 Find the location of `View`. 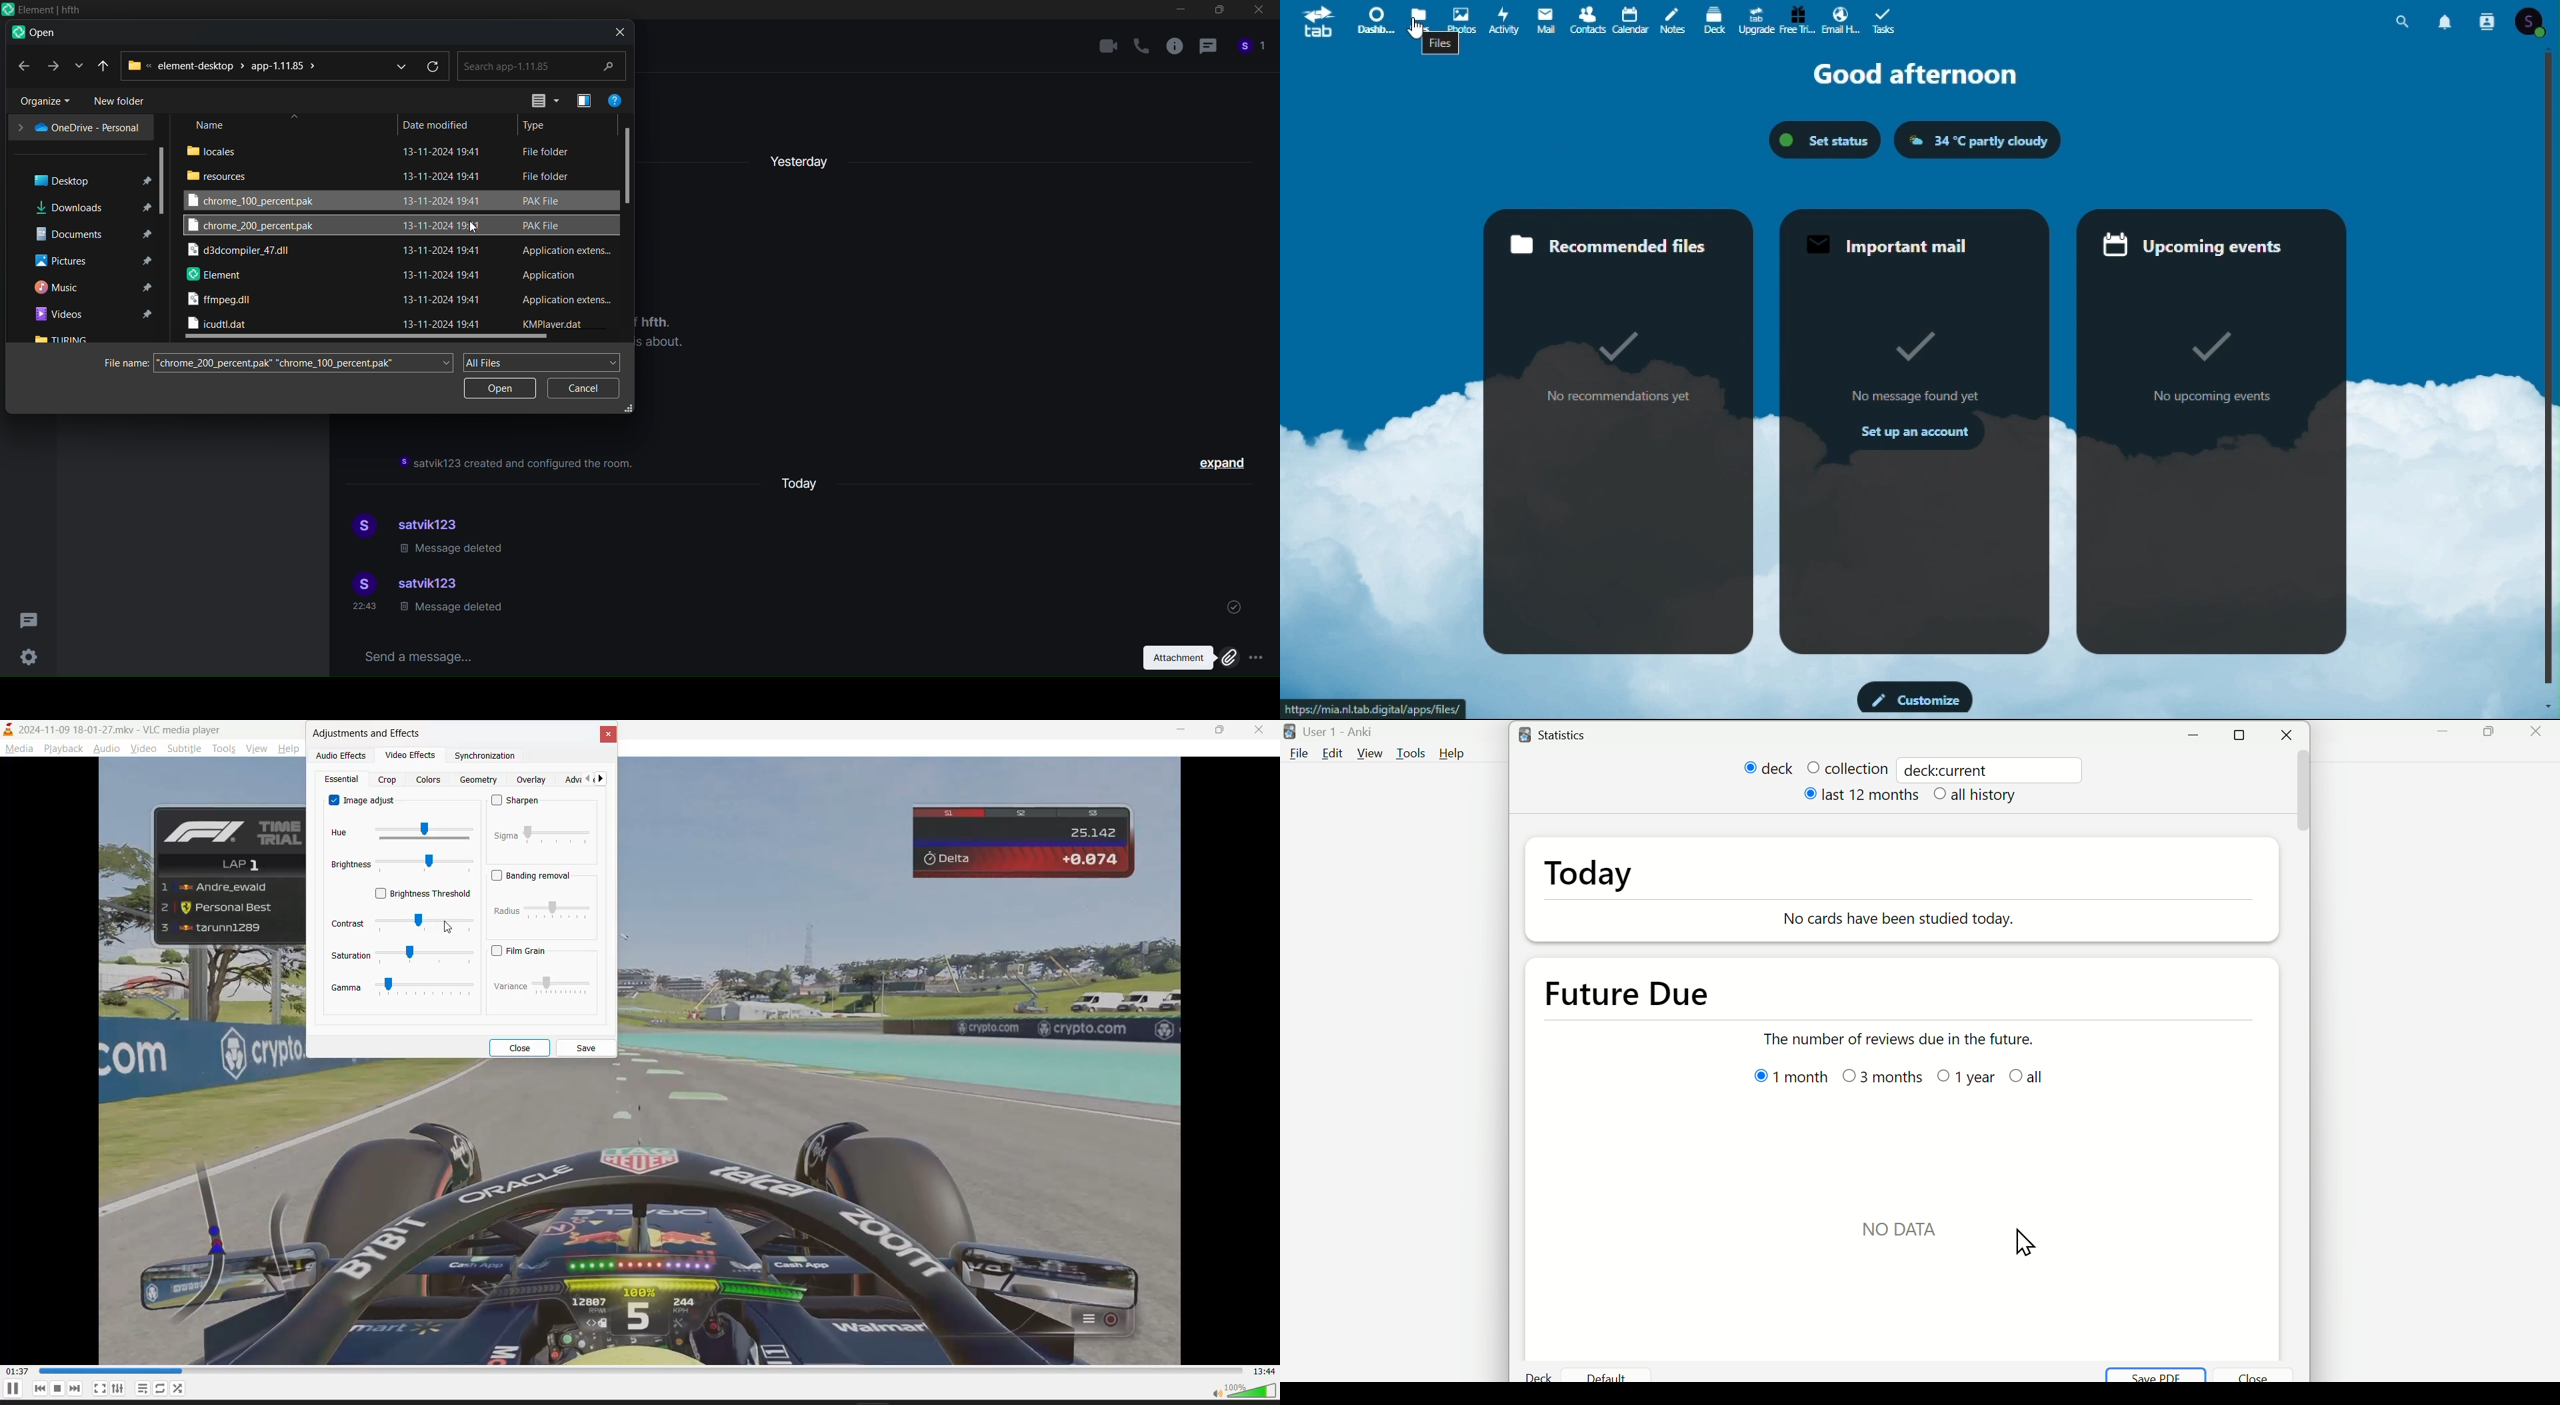

View is located at coordinates (1370, 753).